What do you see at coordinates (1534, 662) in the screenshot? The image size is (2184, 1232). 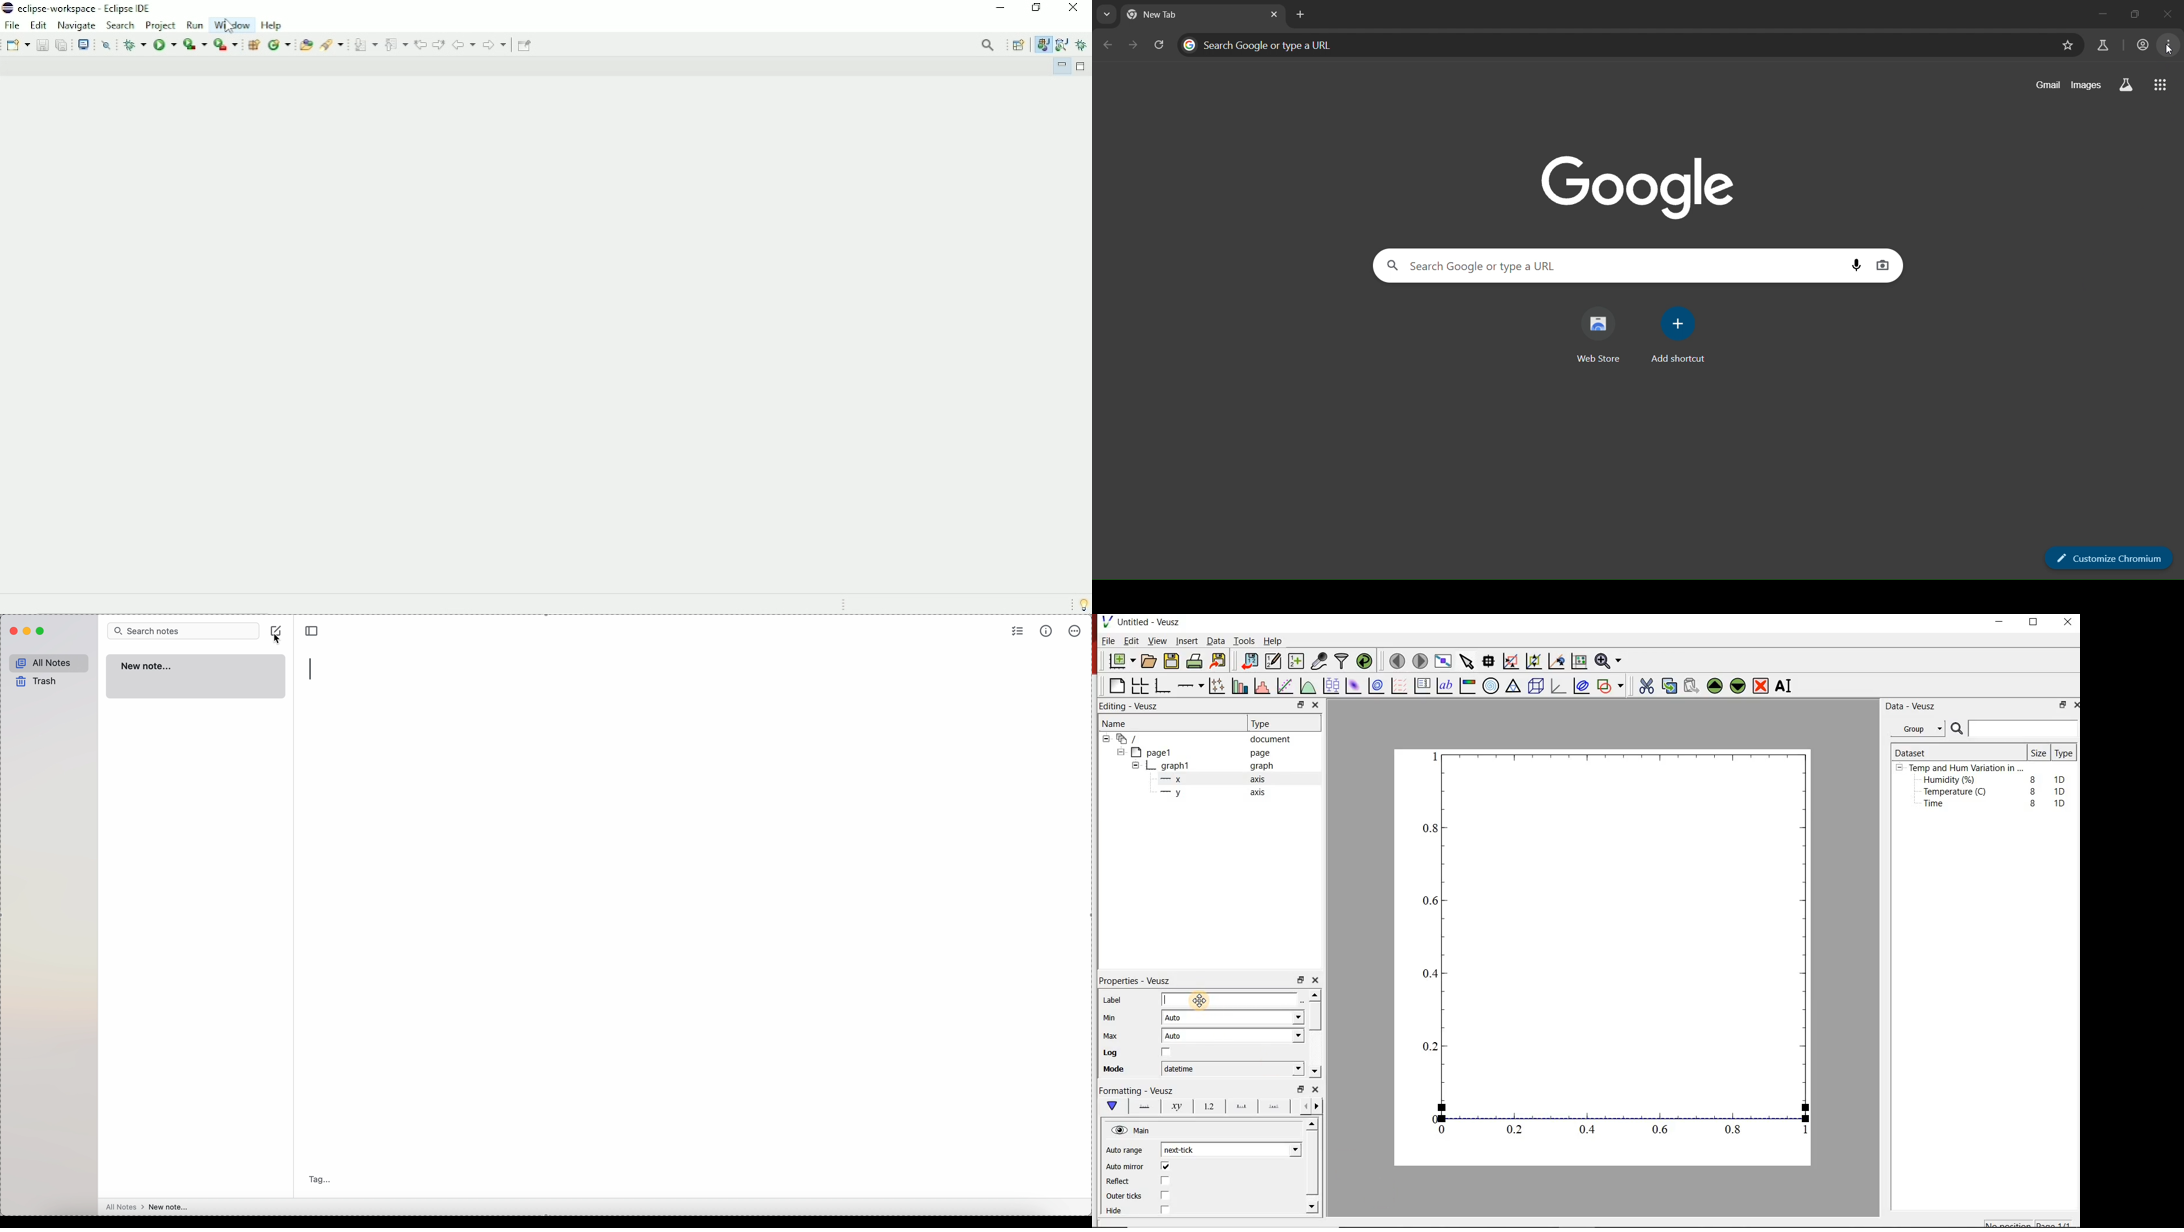 I see `click to zoom out of graph axes` at bounding box center [1534, 662].